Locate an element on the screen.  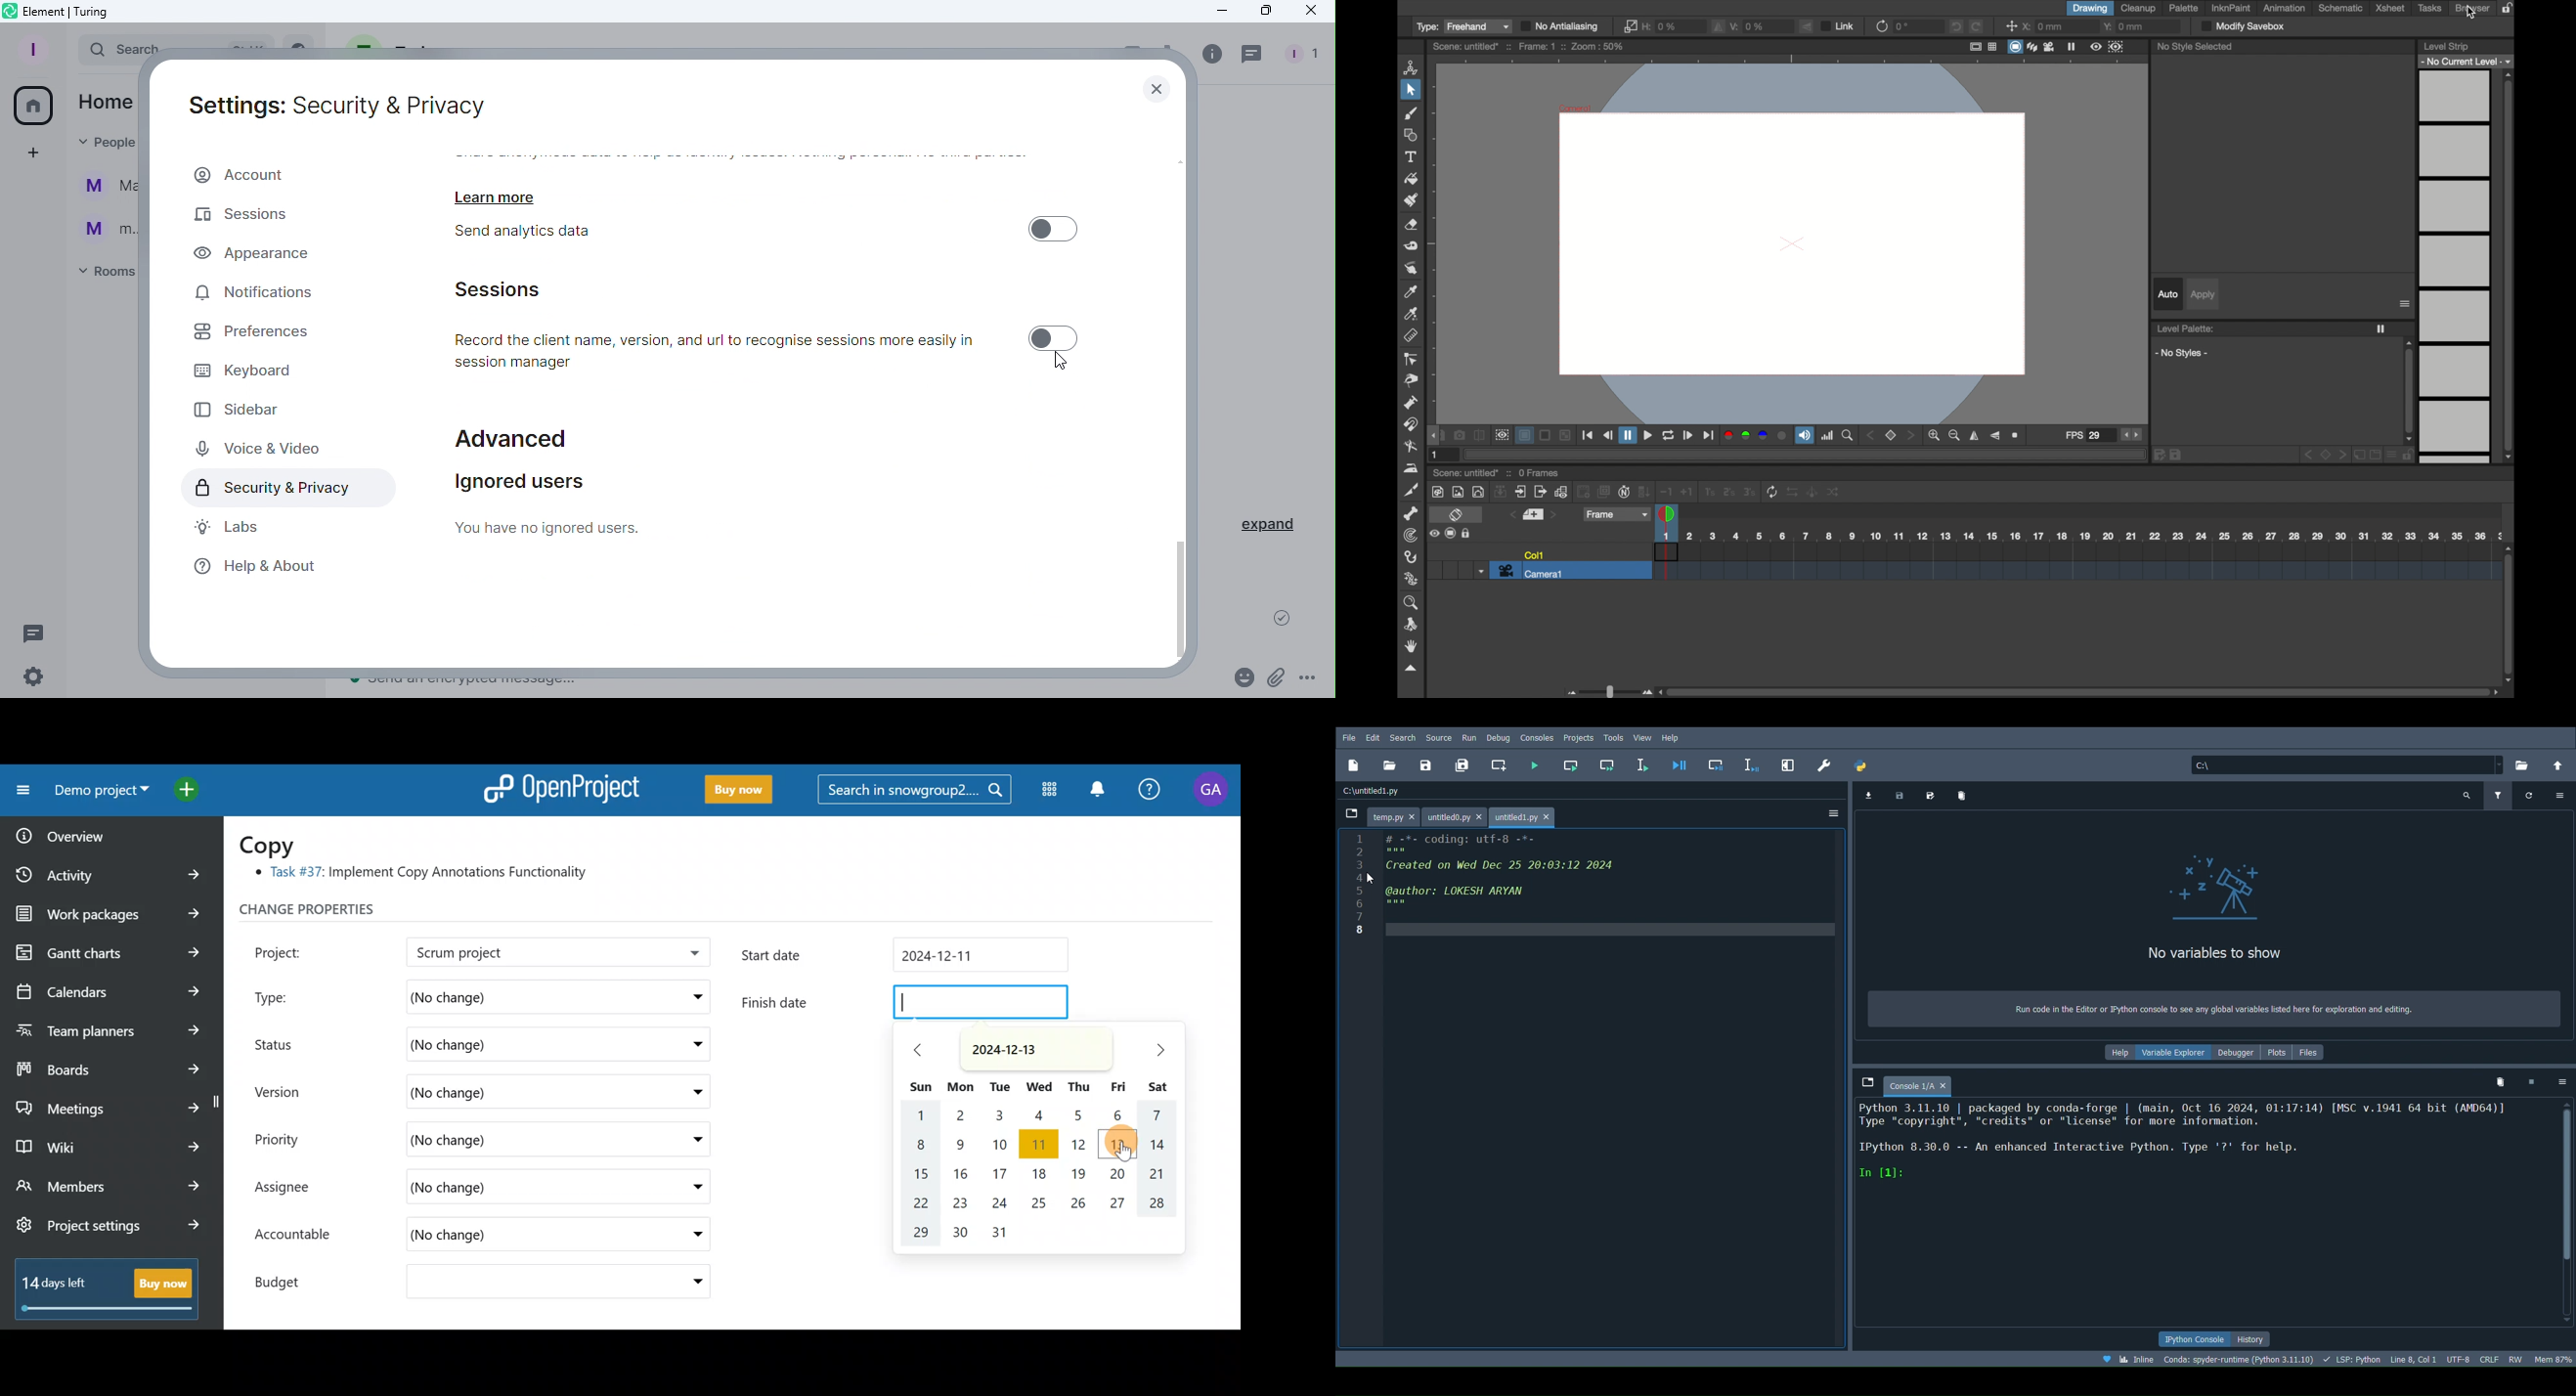
Help is located at coordinates (1671, 737).